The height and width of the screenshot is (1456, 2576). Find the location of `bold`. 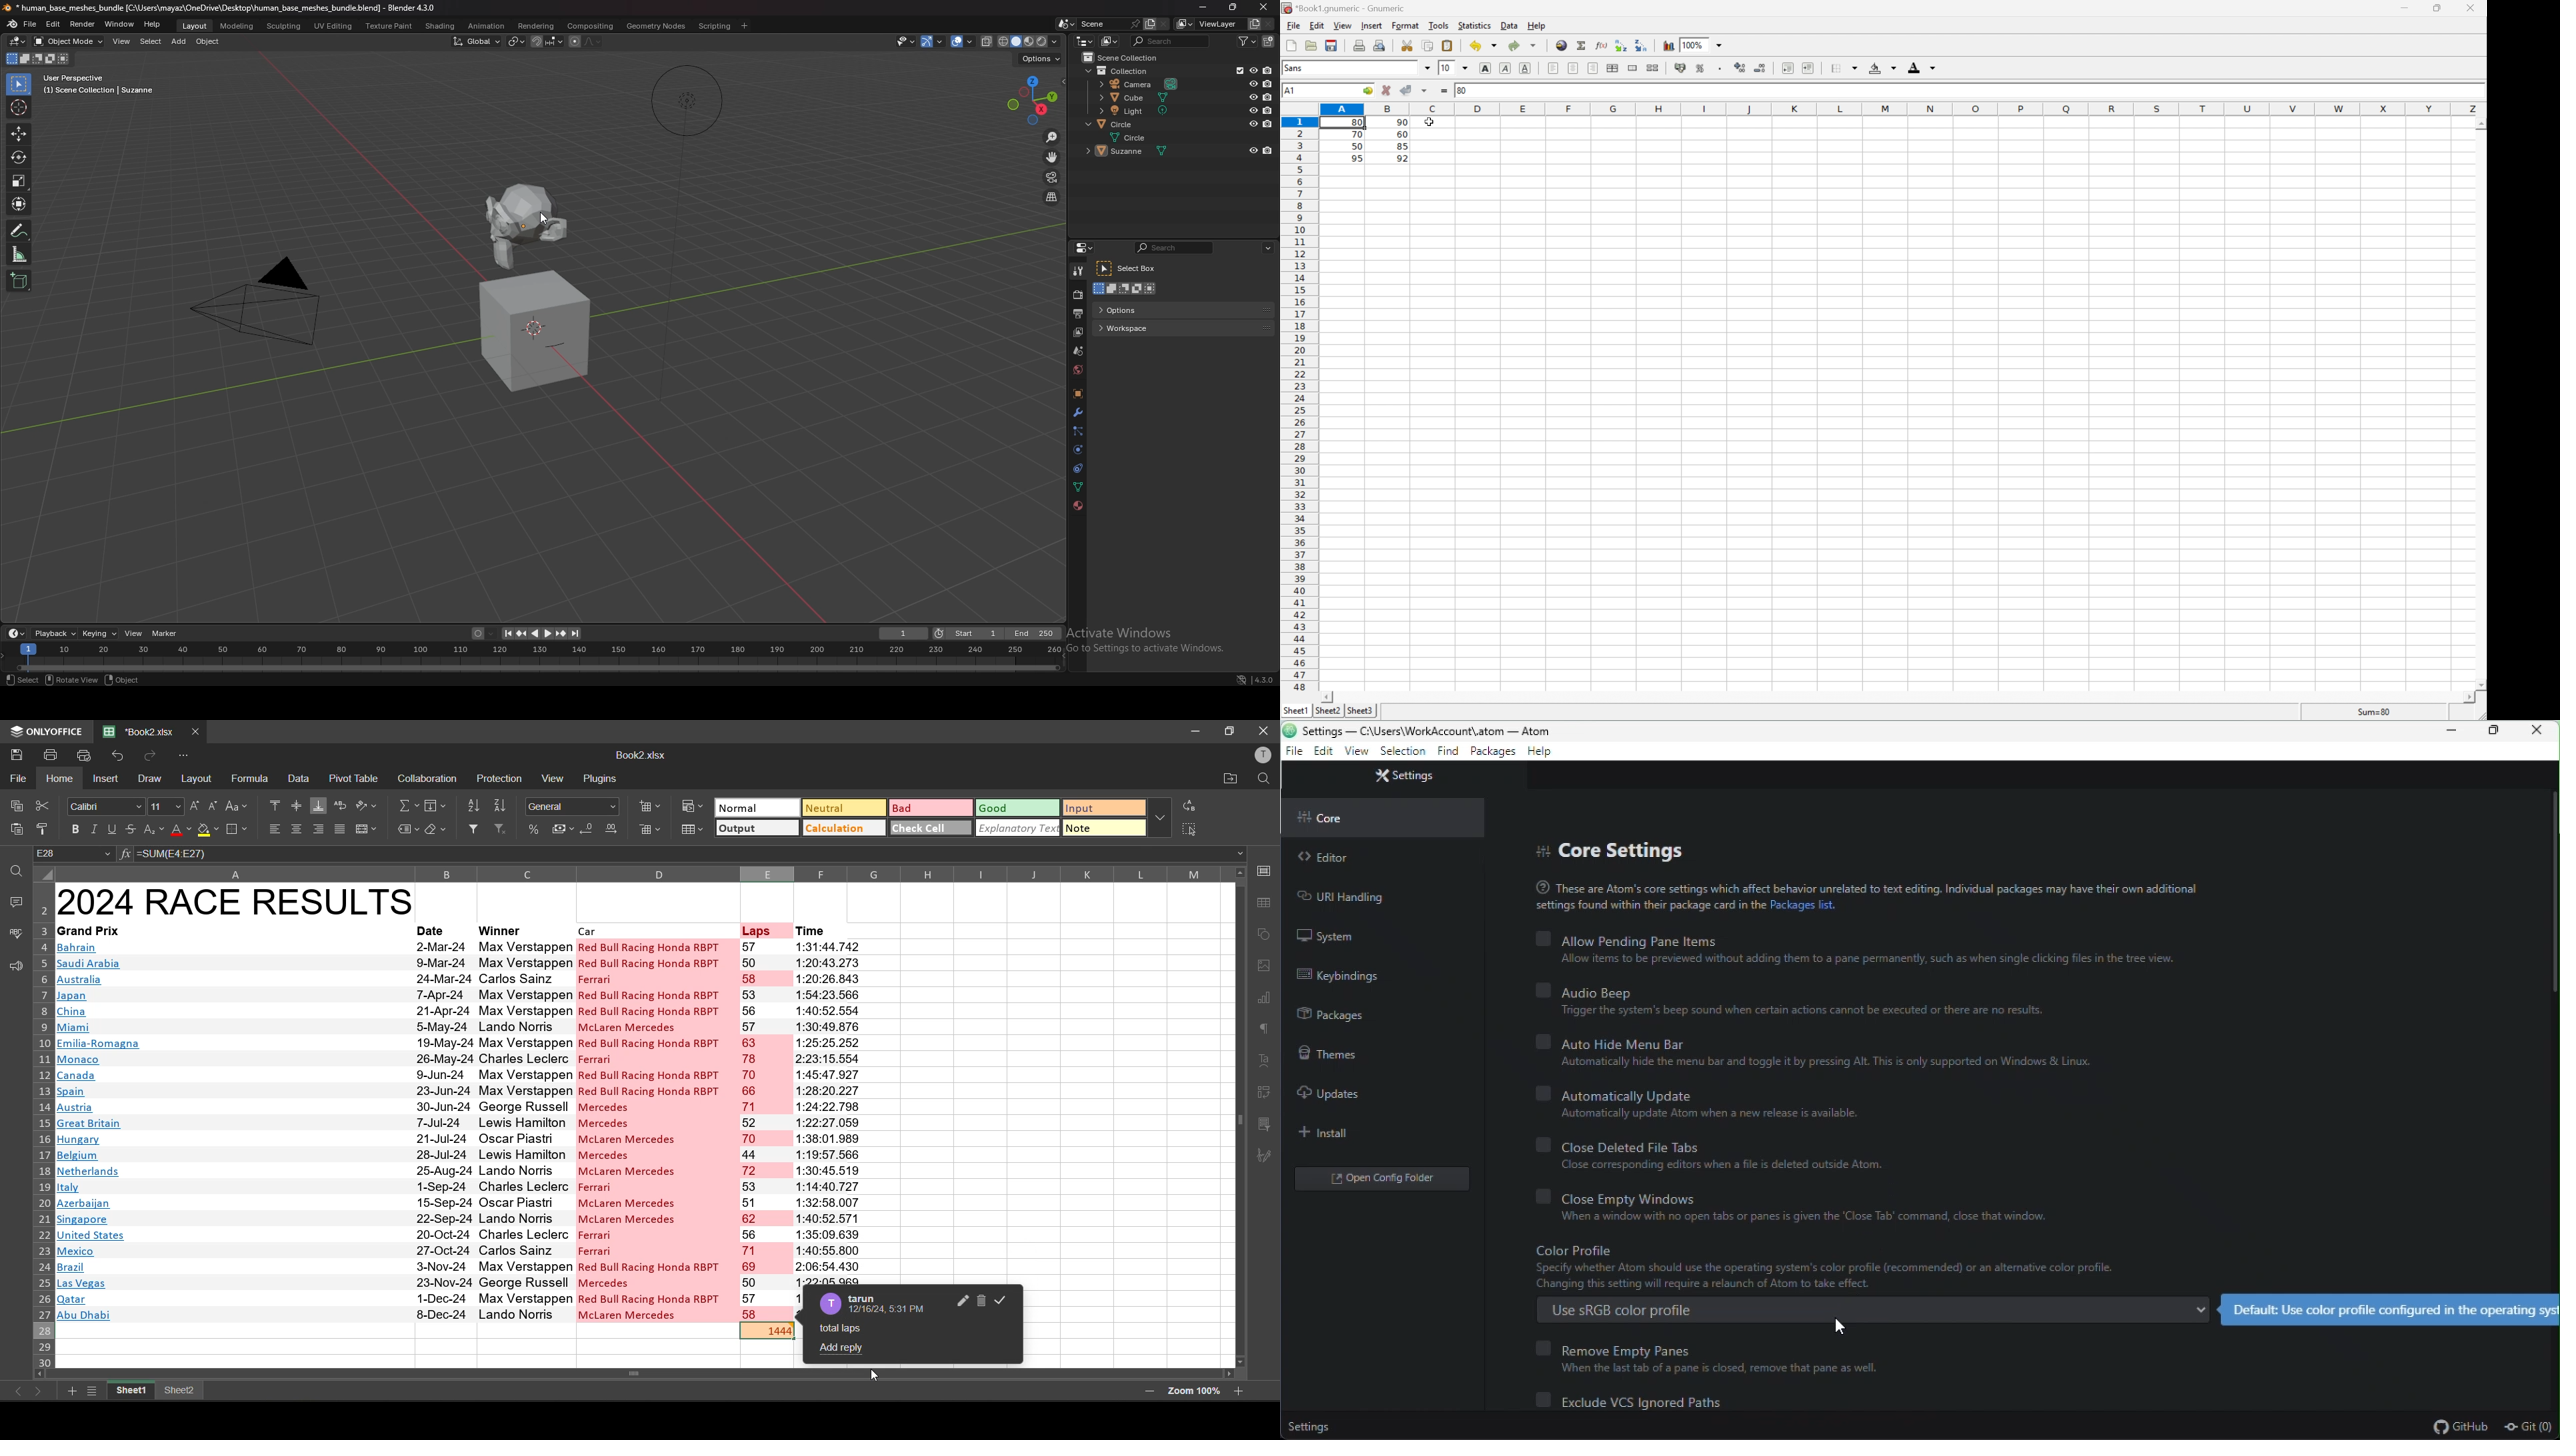

bold is located at coordinates (73, 828).